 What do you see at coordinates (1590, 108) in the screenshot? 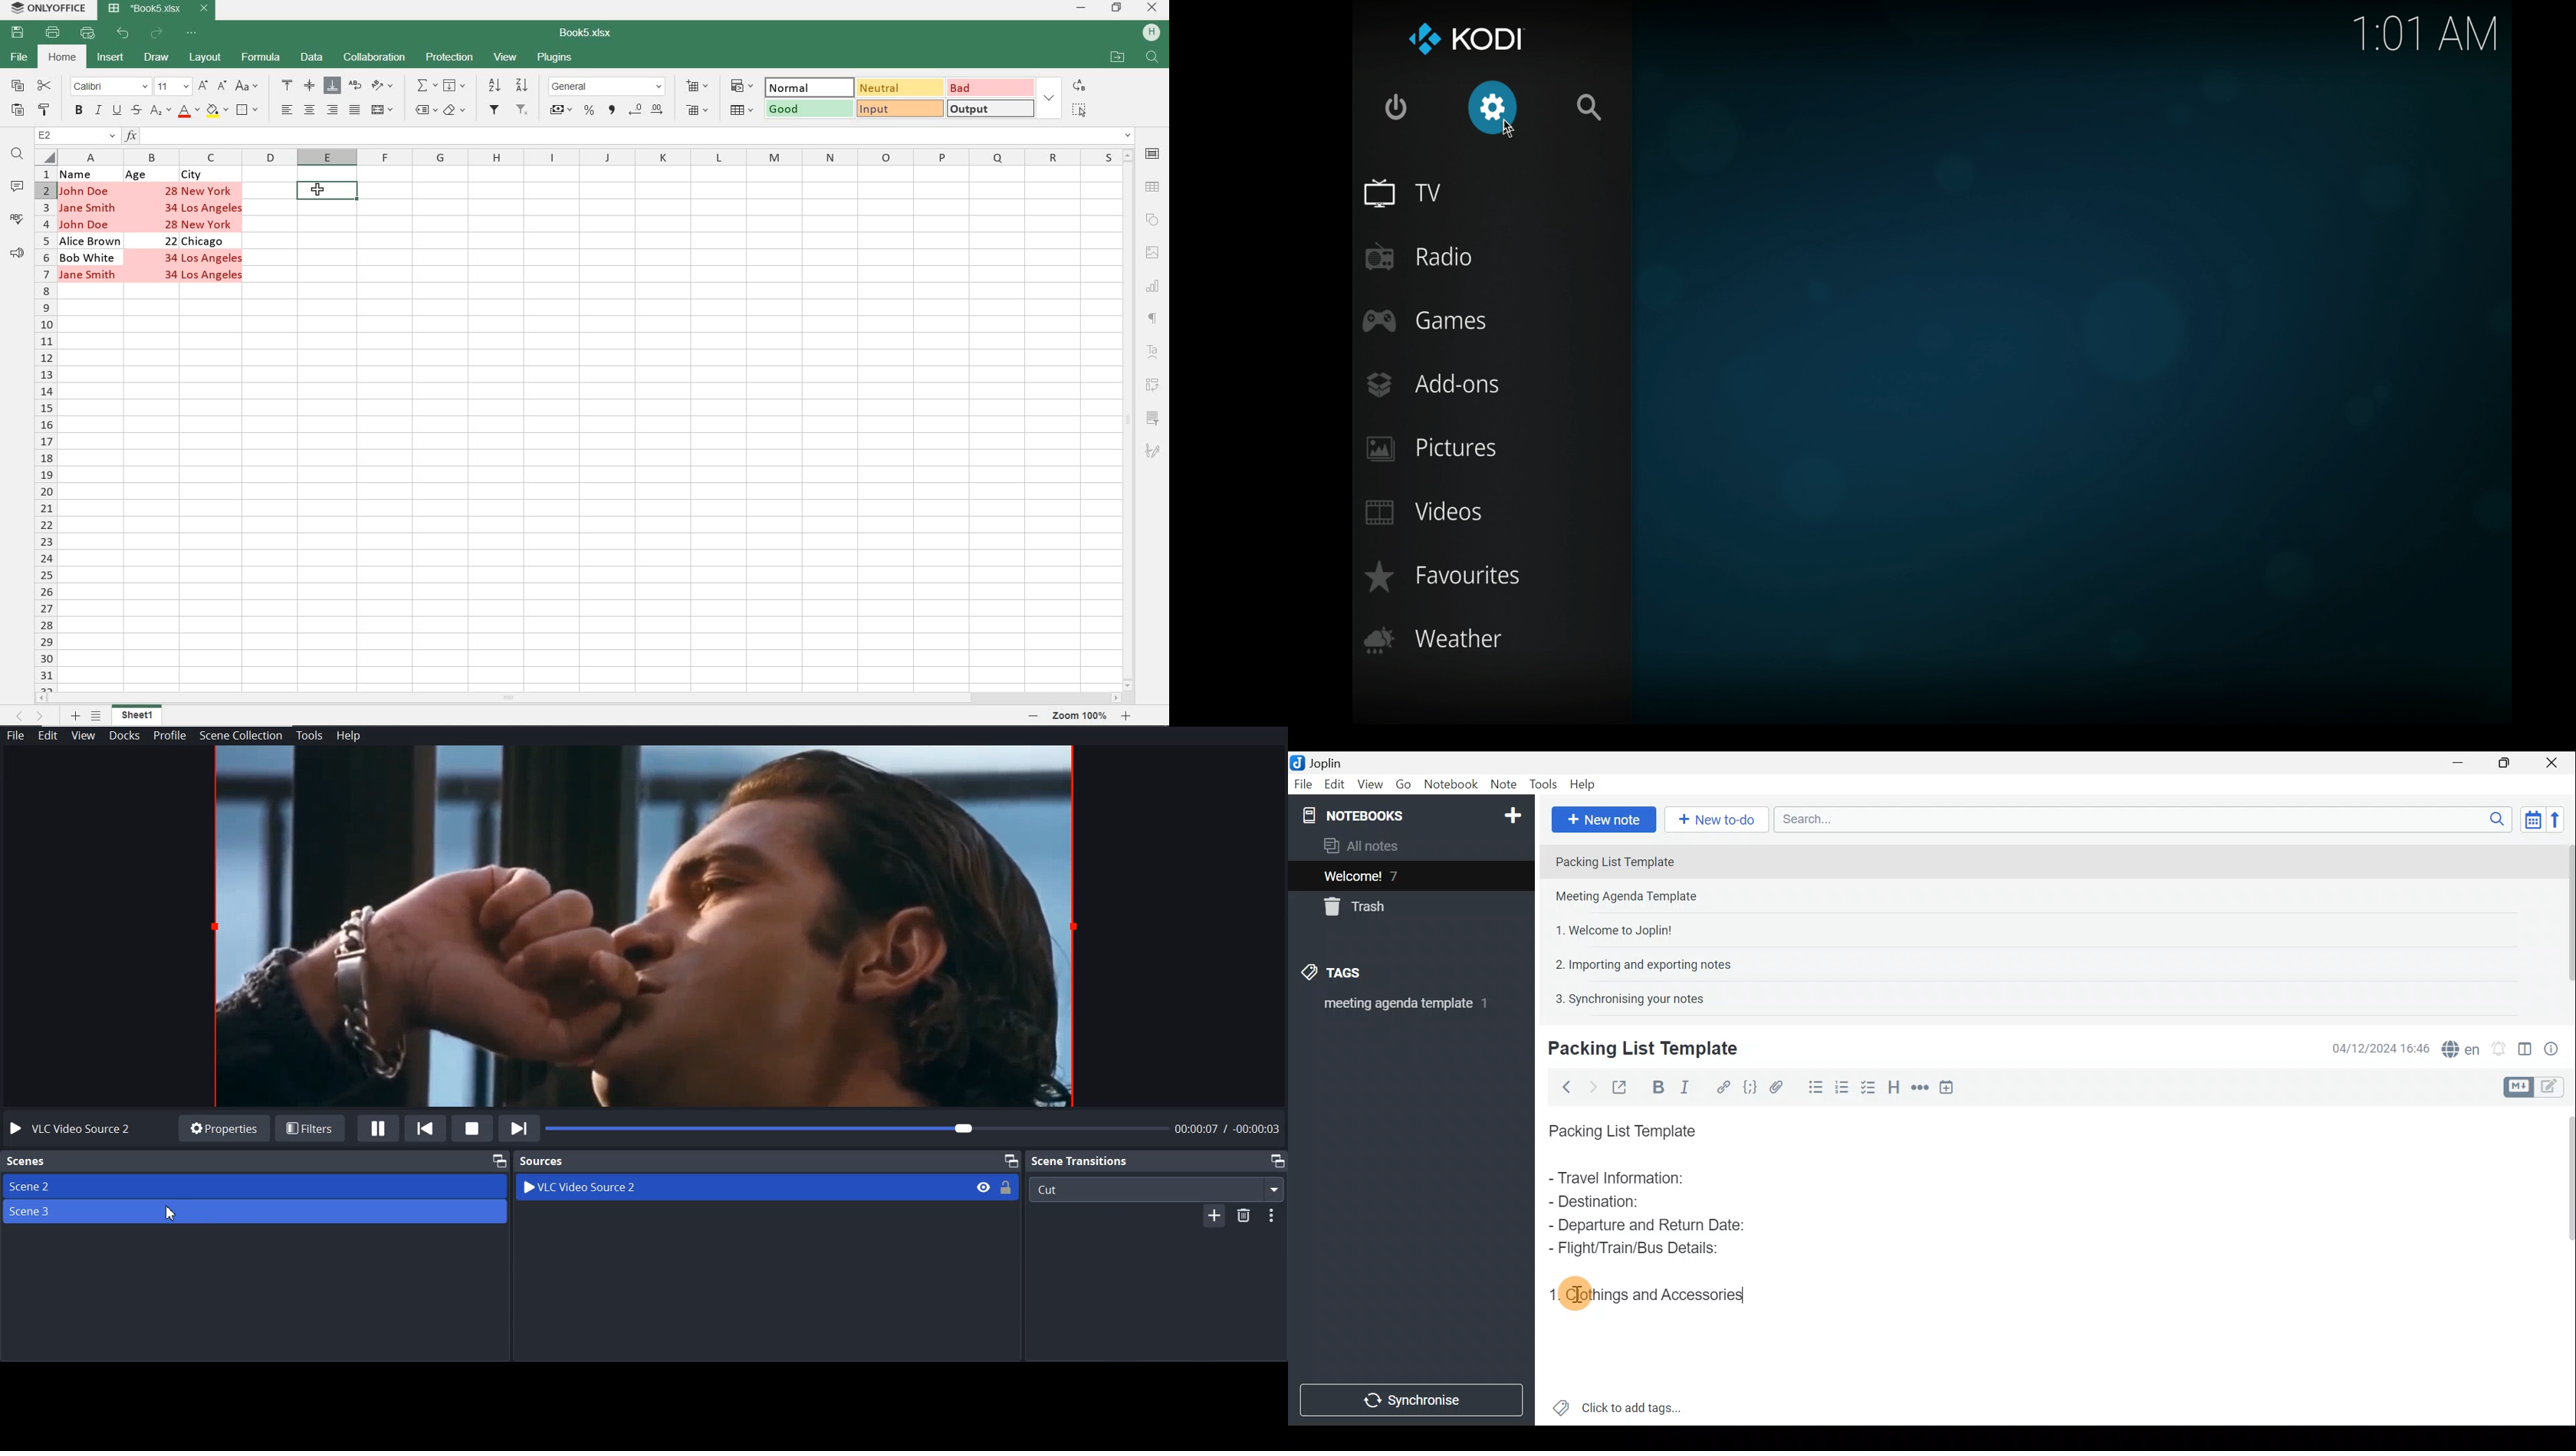
I see `search` at bounding box center [1590, 108].